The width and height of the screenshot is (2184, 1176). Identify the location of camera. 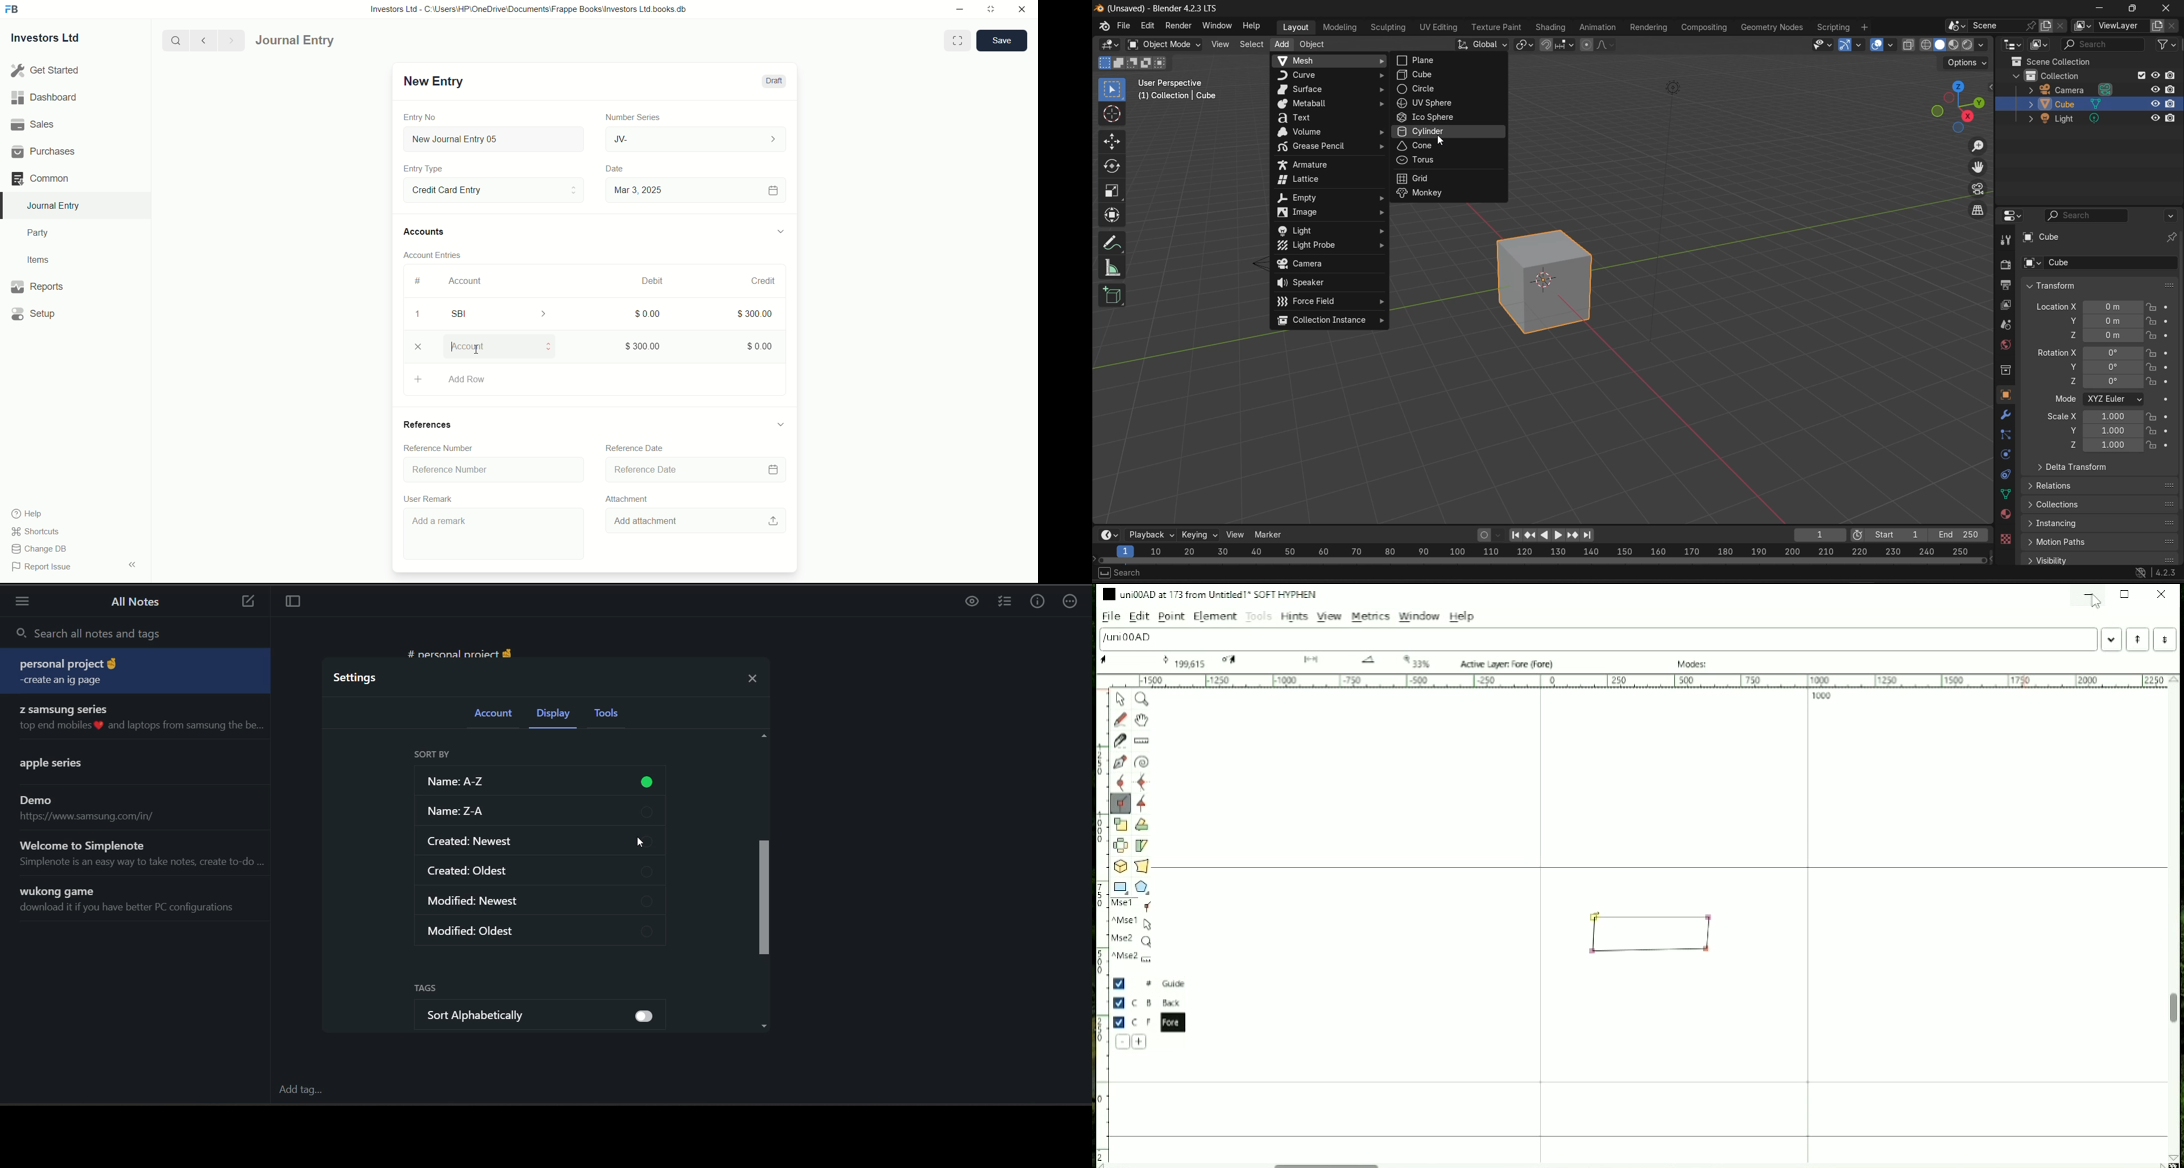
(1671, 212).